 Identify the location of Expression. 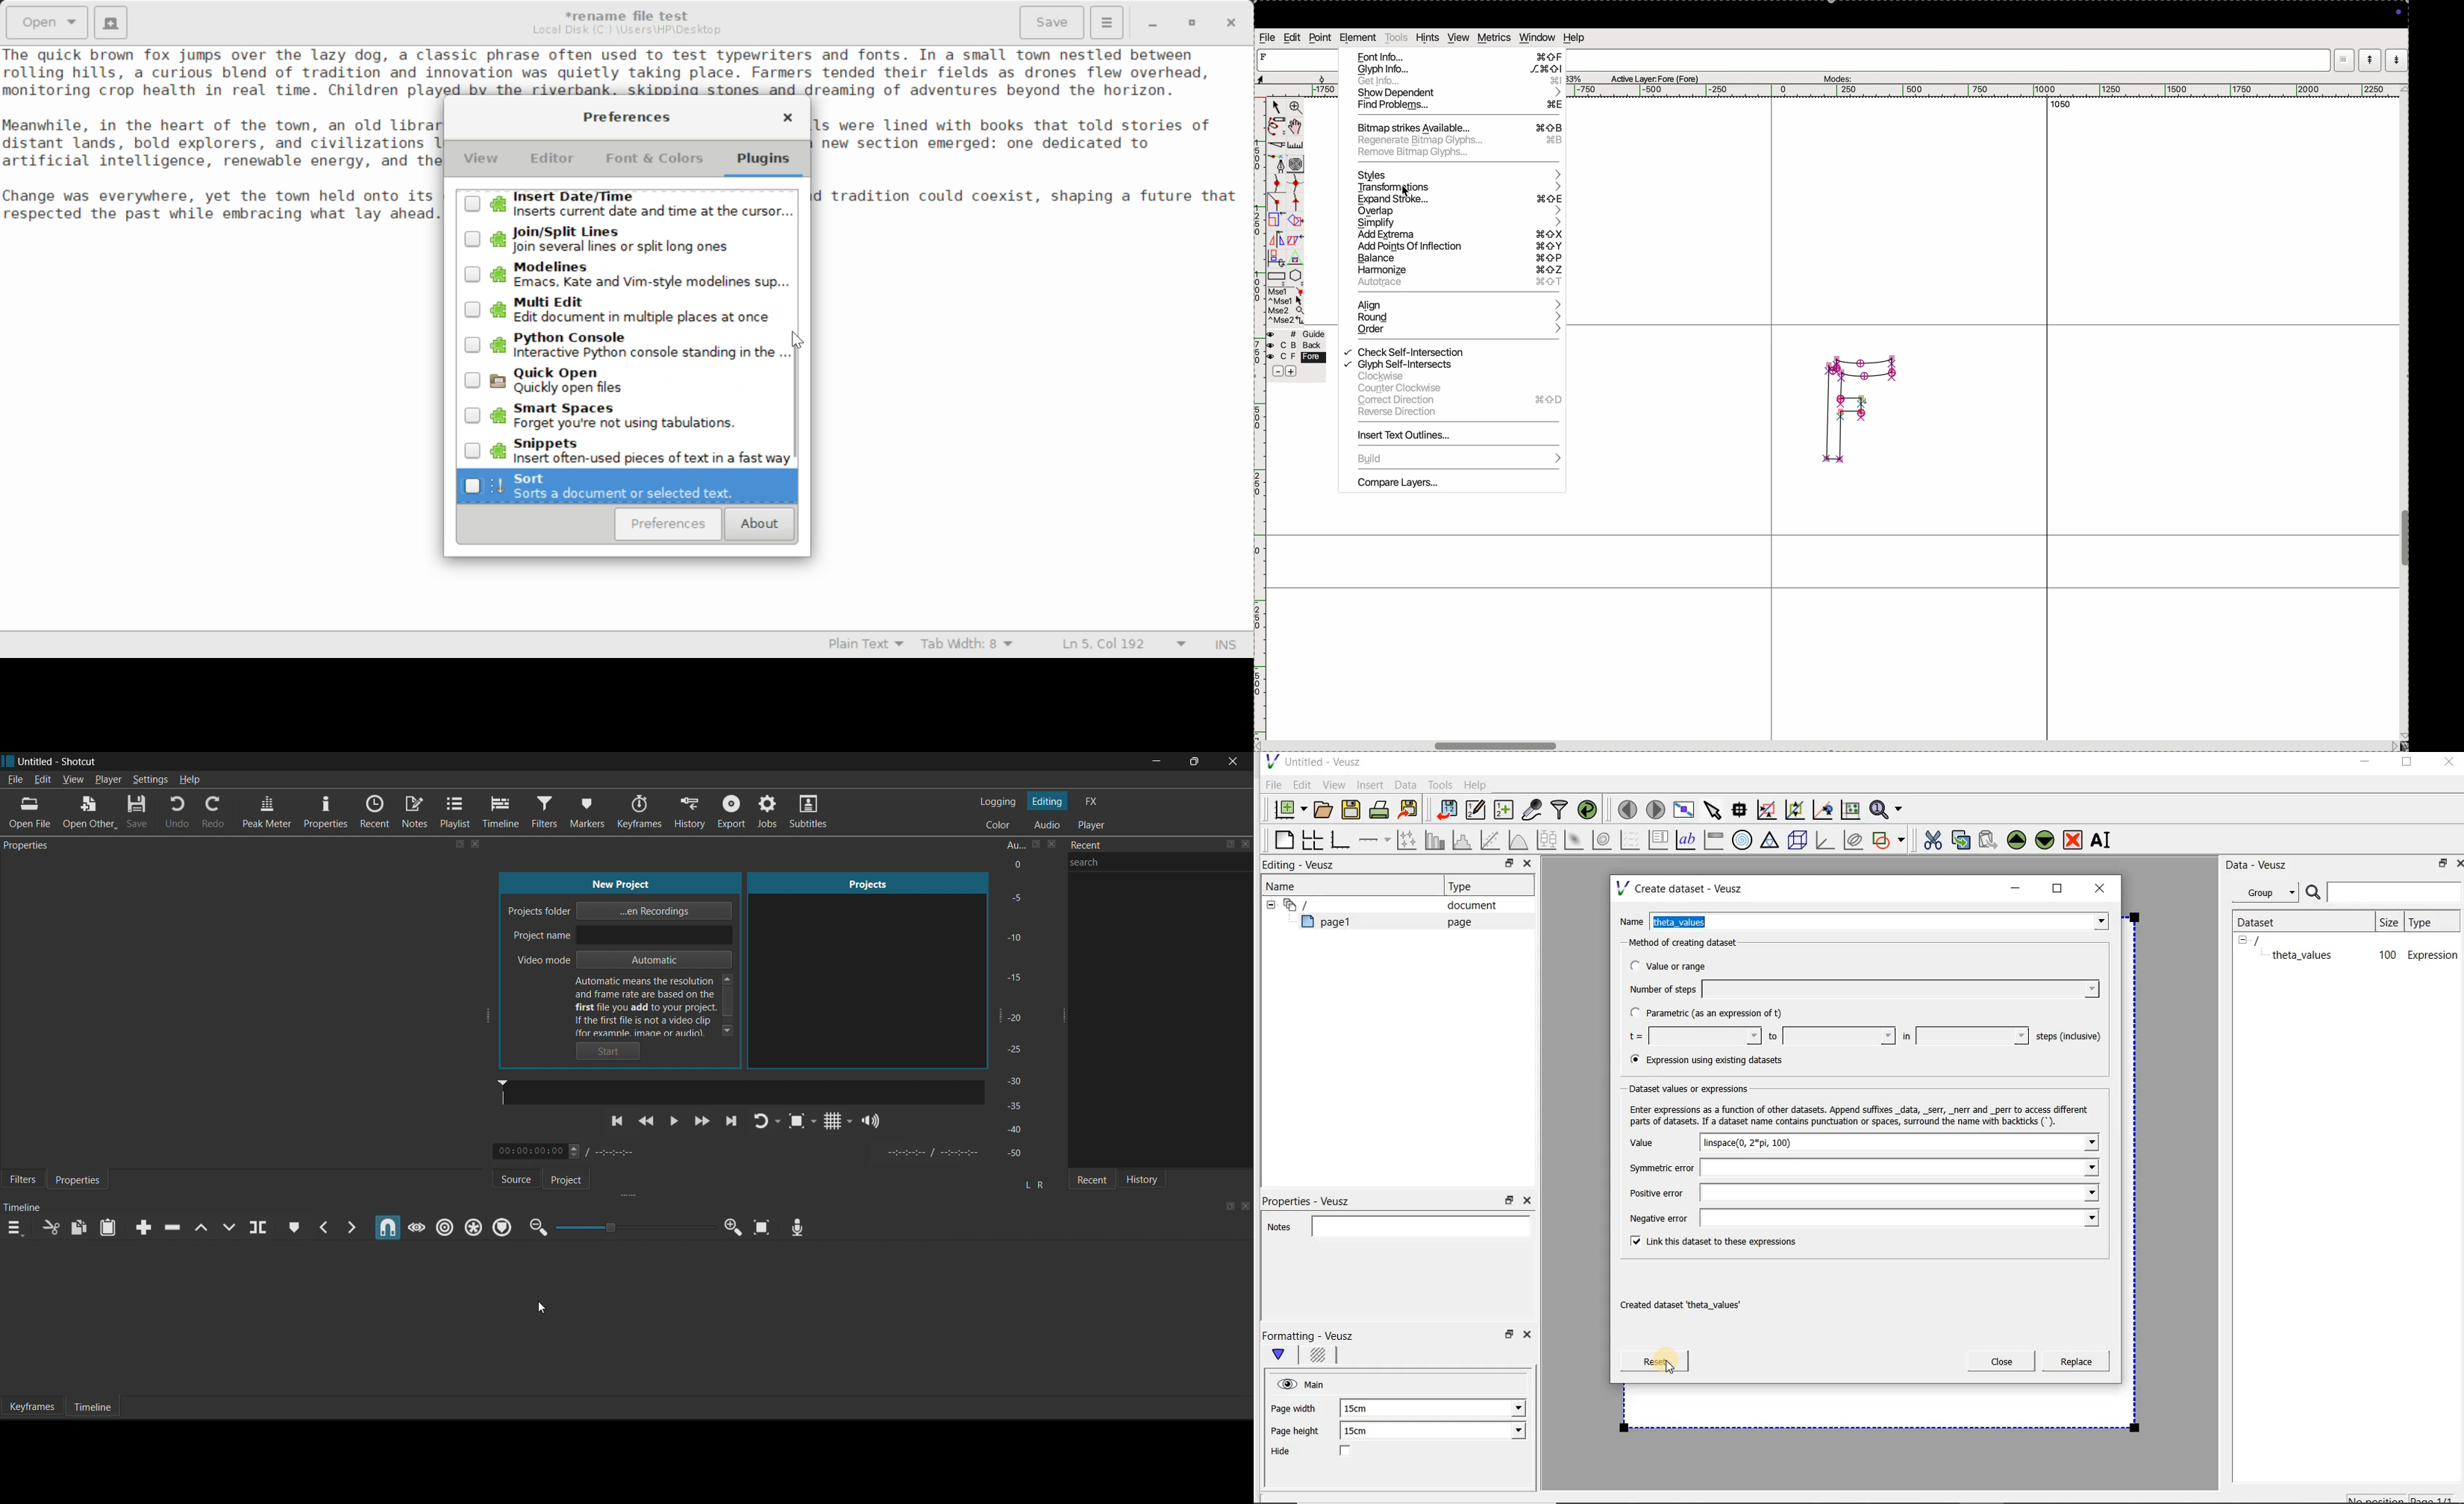
(2433, 954).